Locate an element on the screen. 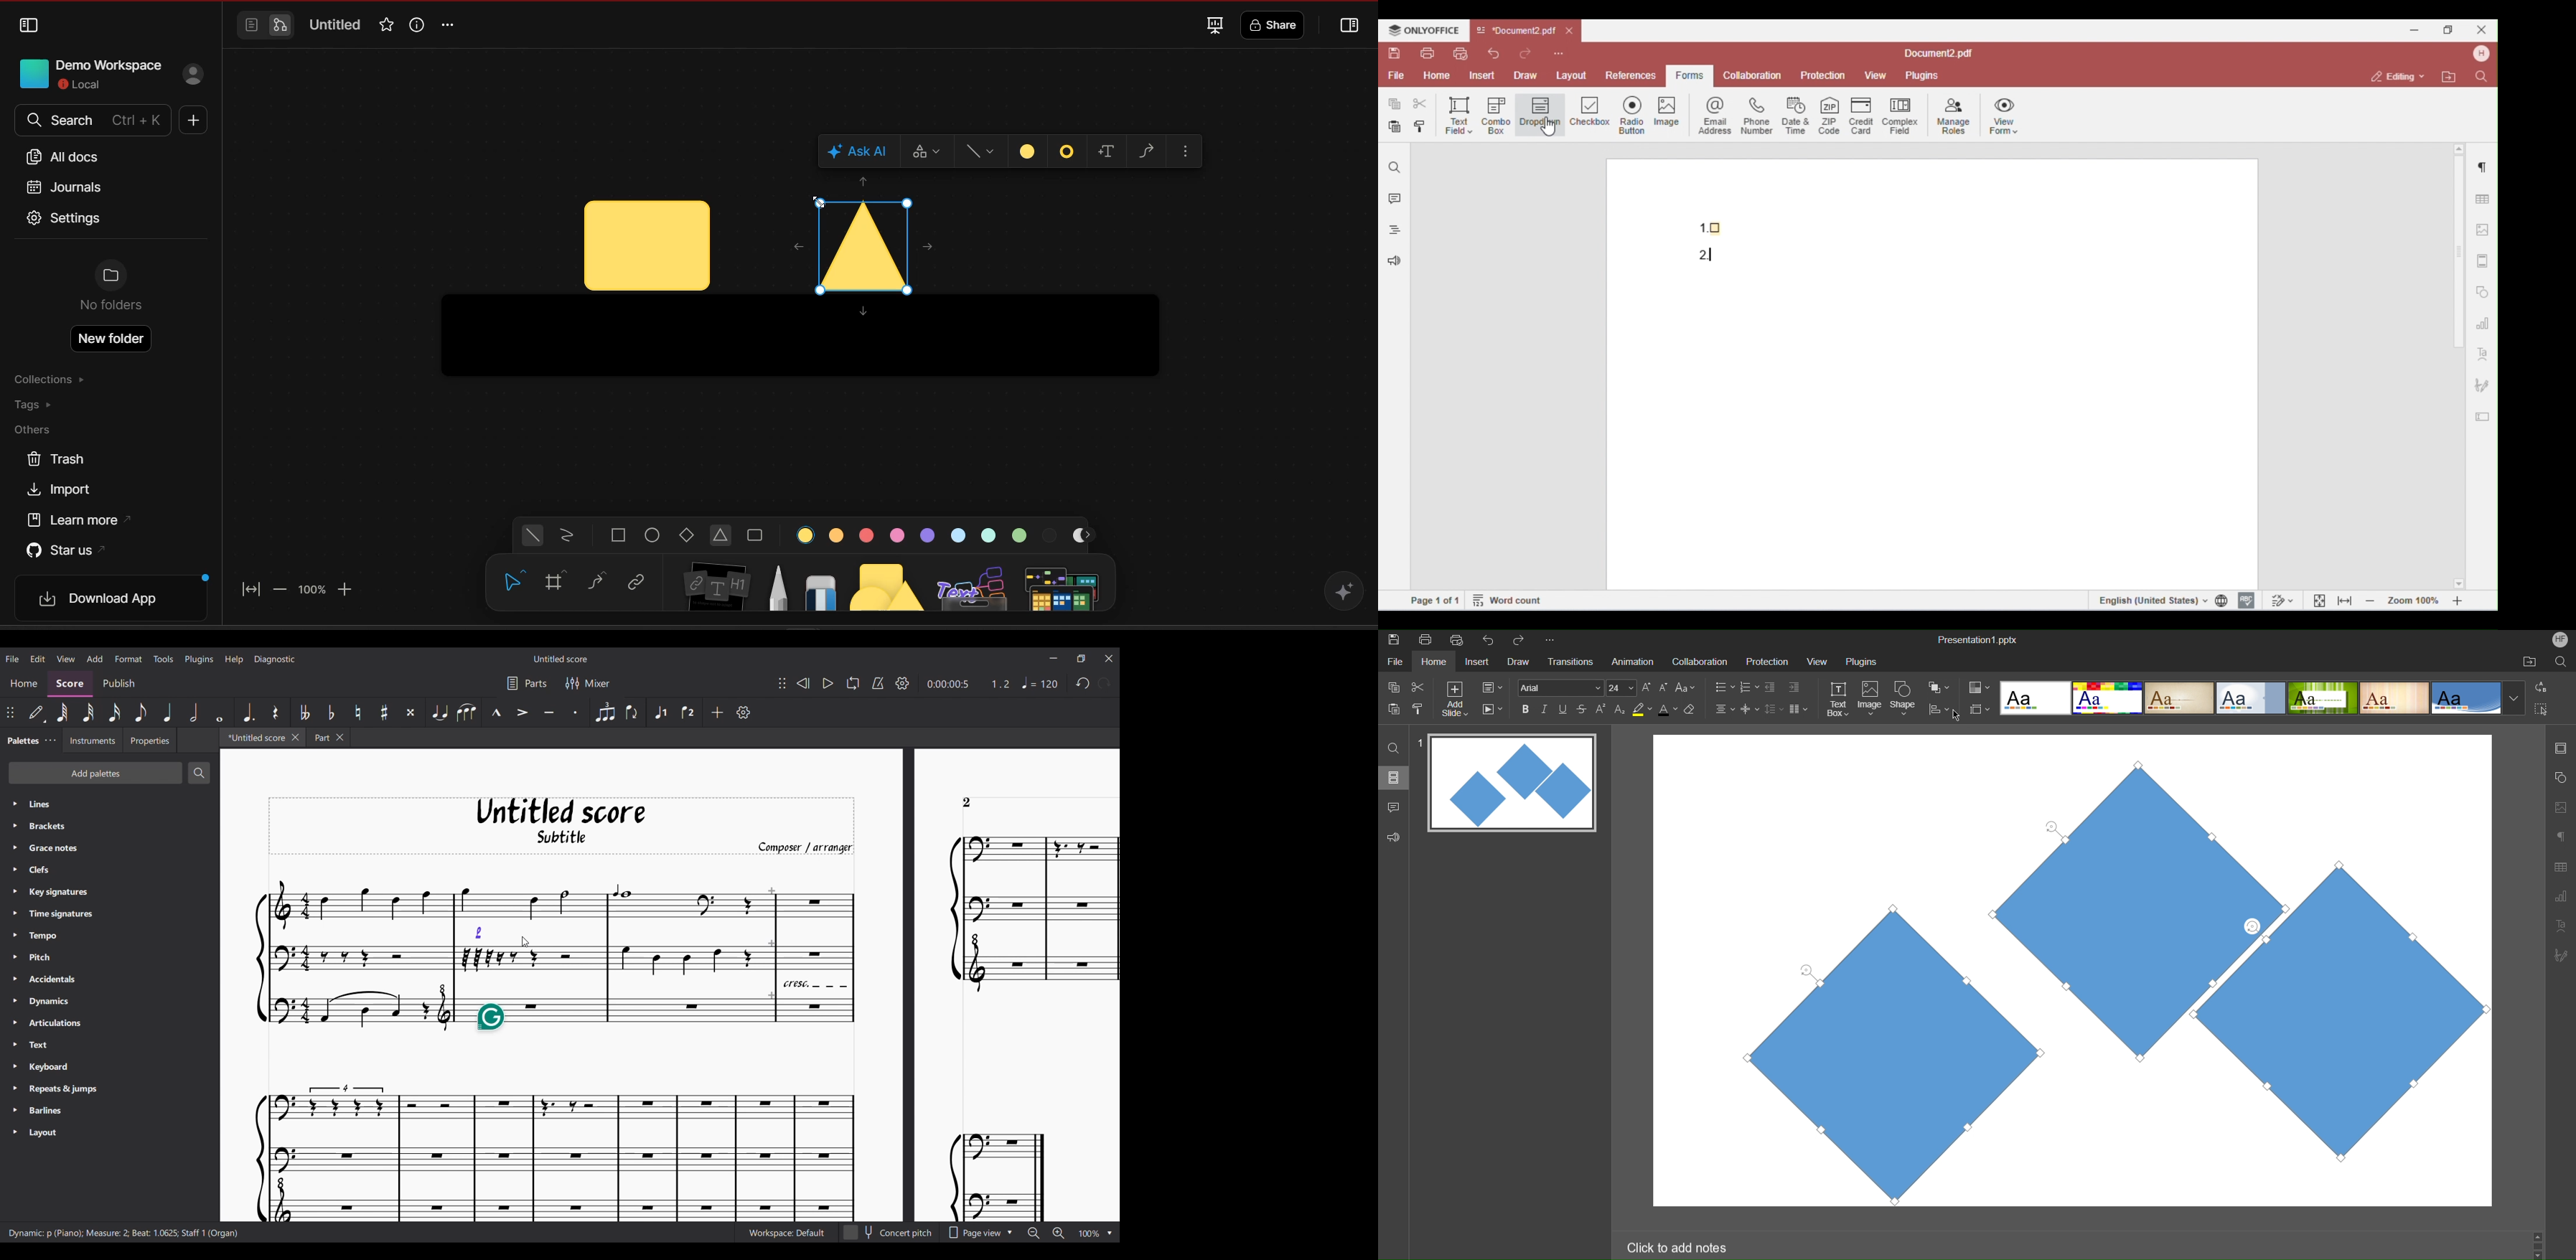 The image size is (2576, 1260). Shape 1 (selected) is located at coordinates (1879, 1052).